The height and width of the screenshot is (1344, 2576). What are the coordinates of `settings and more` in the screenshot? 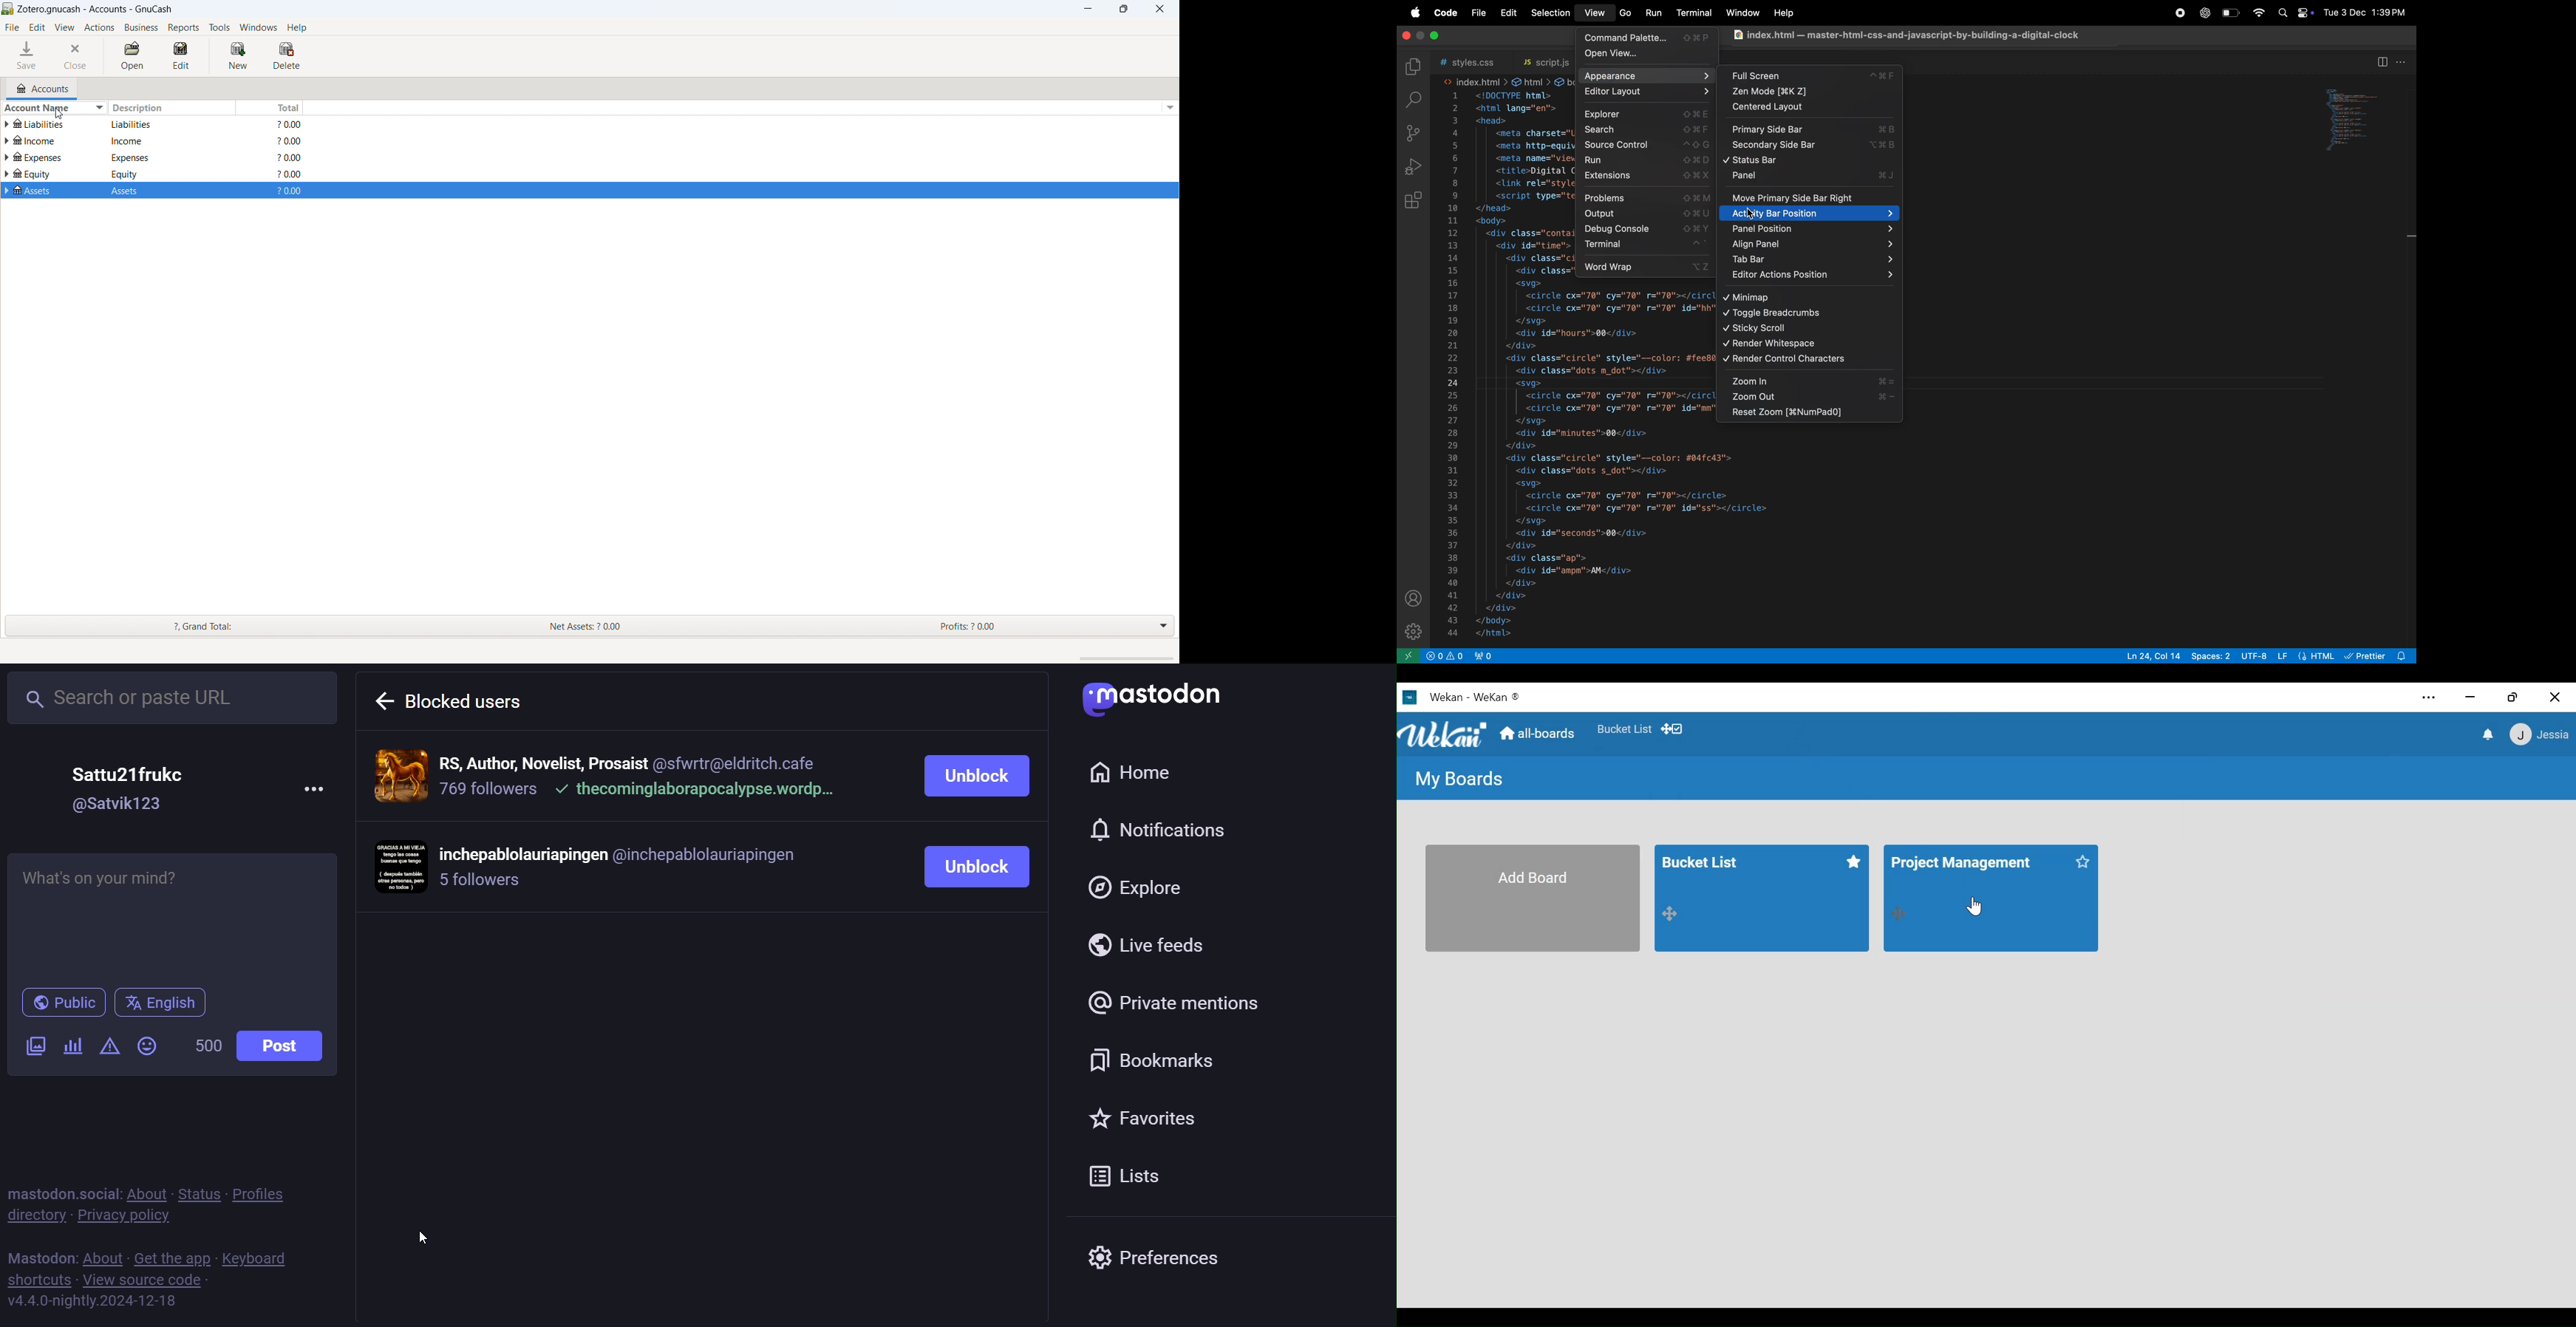 It's located at (2428, 698).